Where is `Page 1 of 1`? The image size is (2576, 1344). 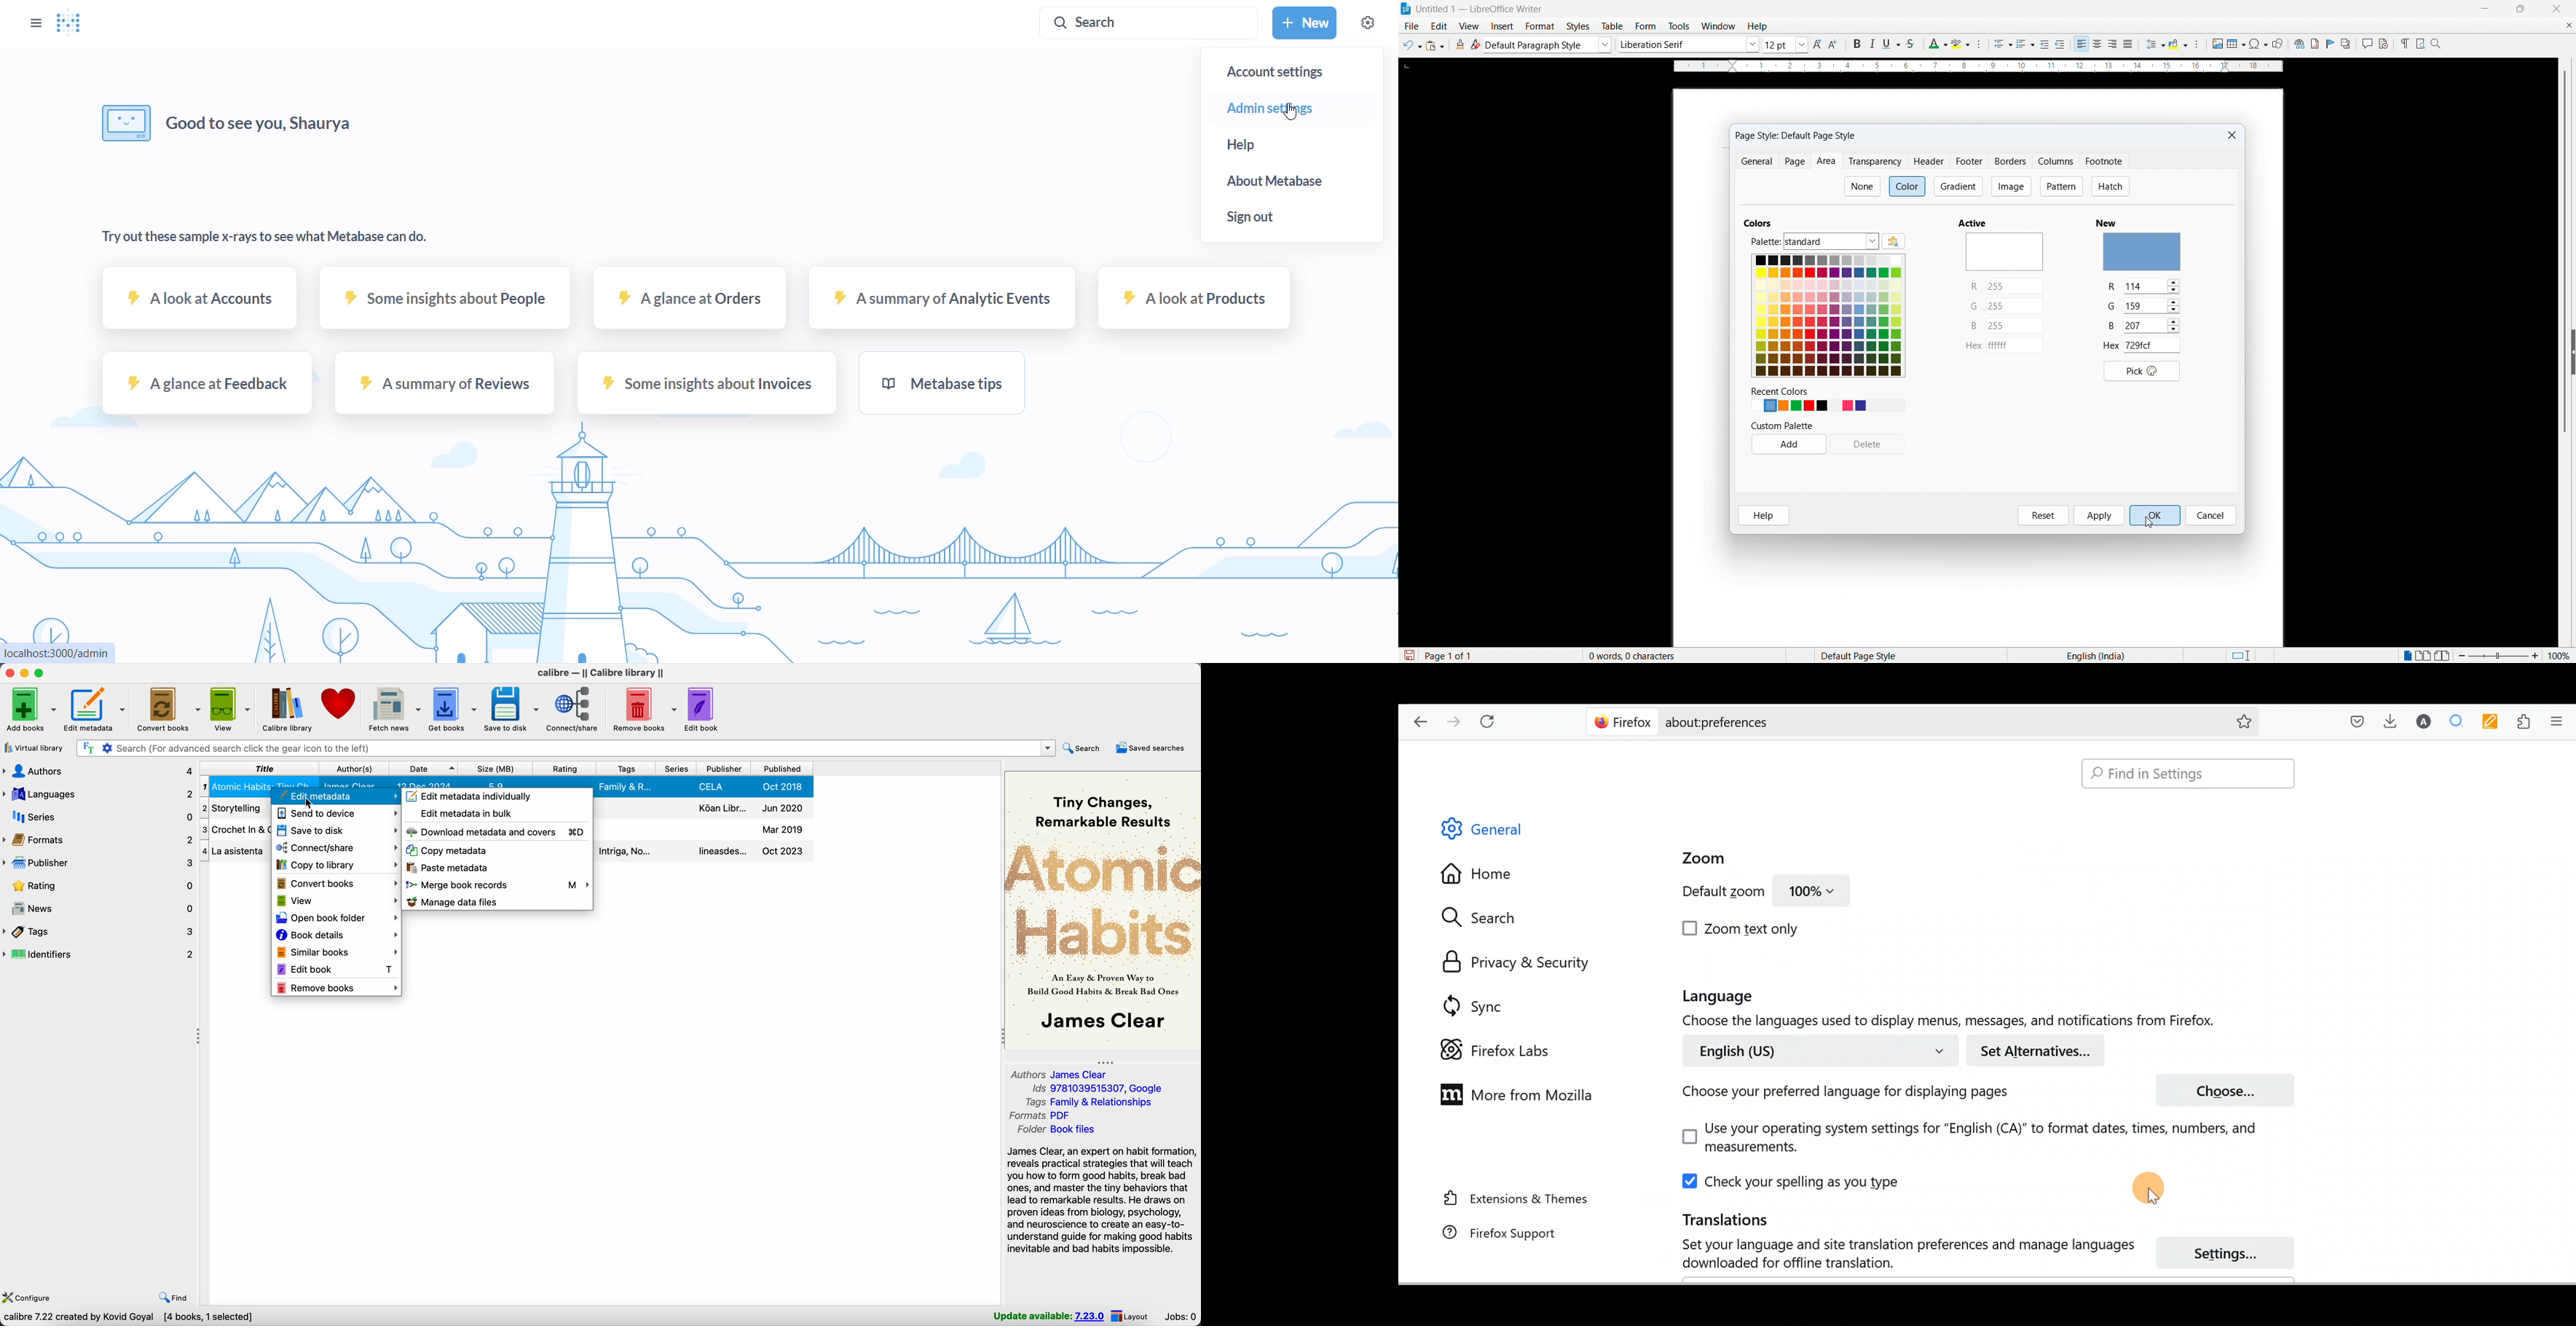 Page 1 of 1 is located at coordinates (1449, 655).